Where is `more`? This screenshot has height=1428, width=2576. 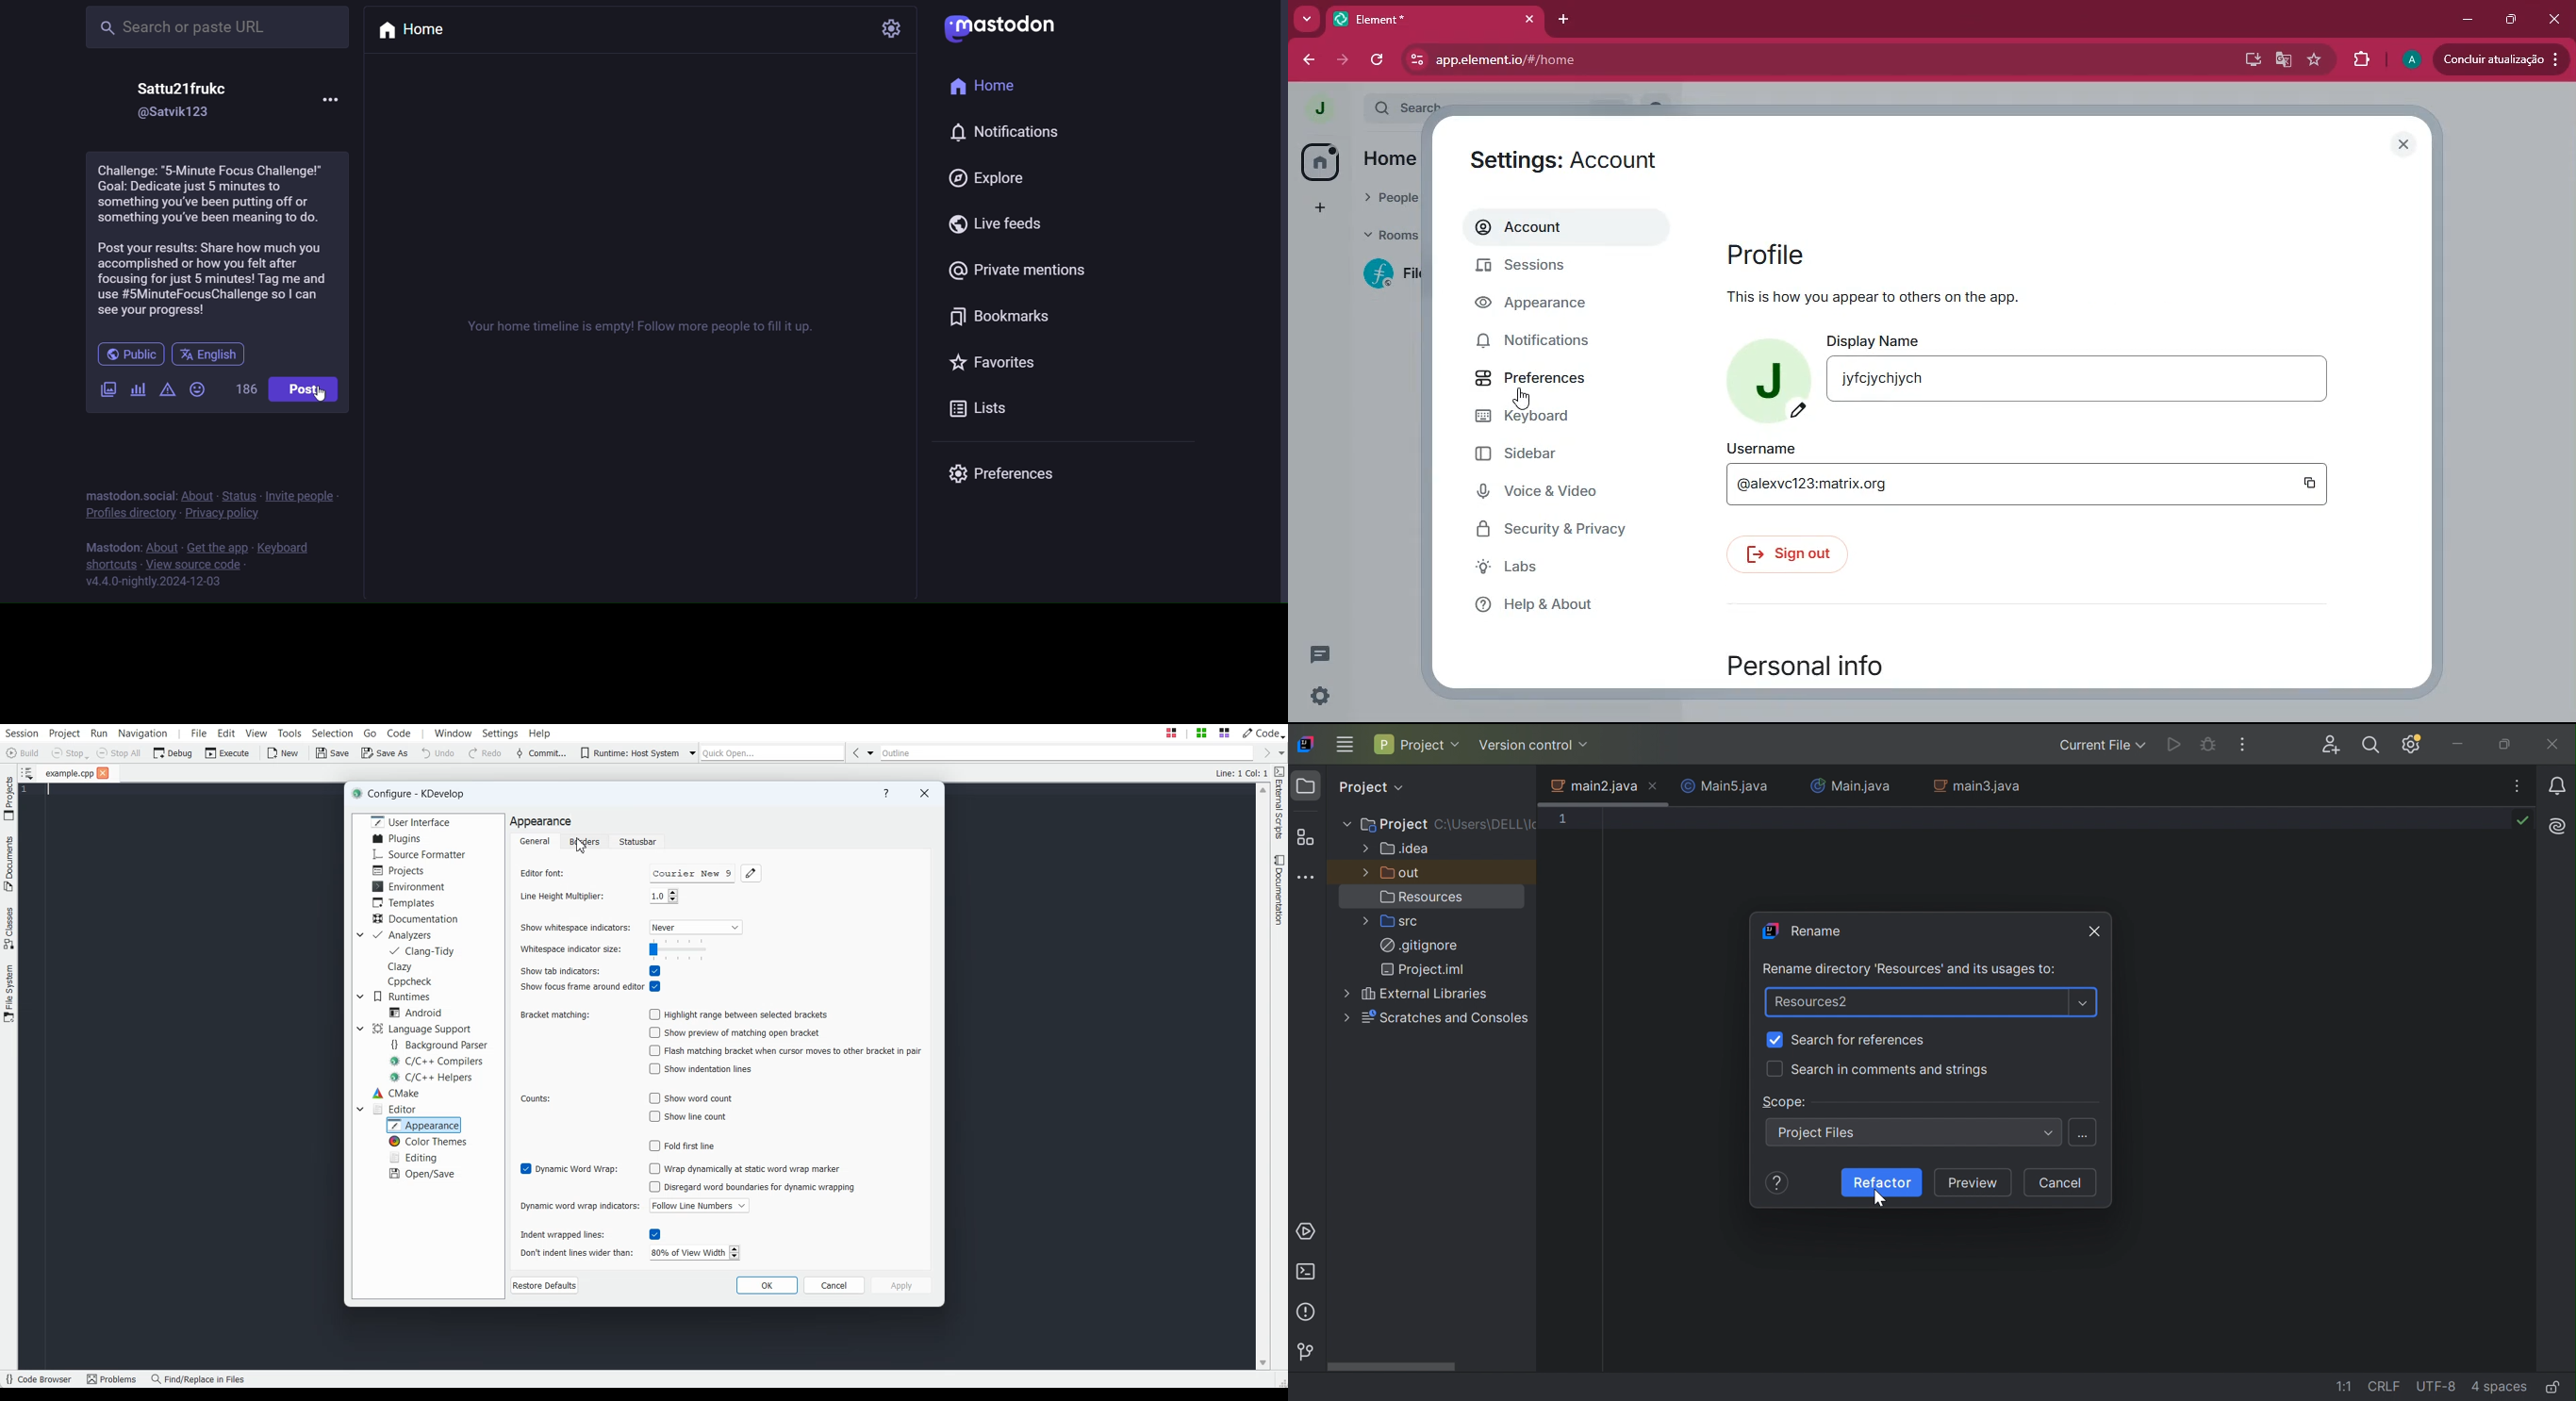 more is located at coordinates (1307, 18).